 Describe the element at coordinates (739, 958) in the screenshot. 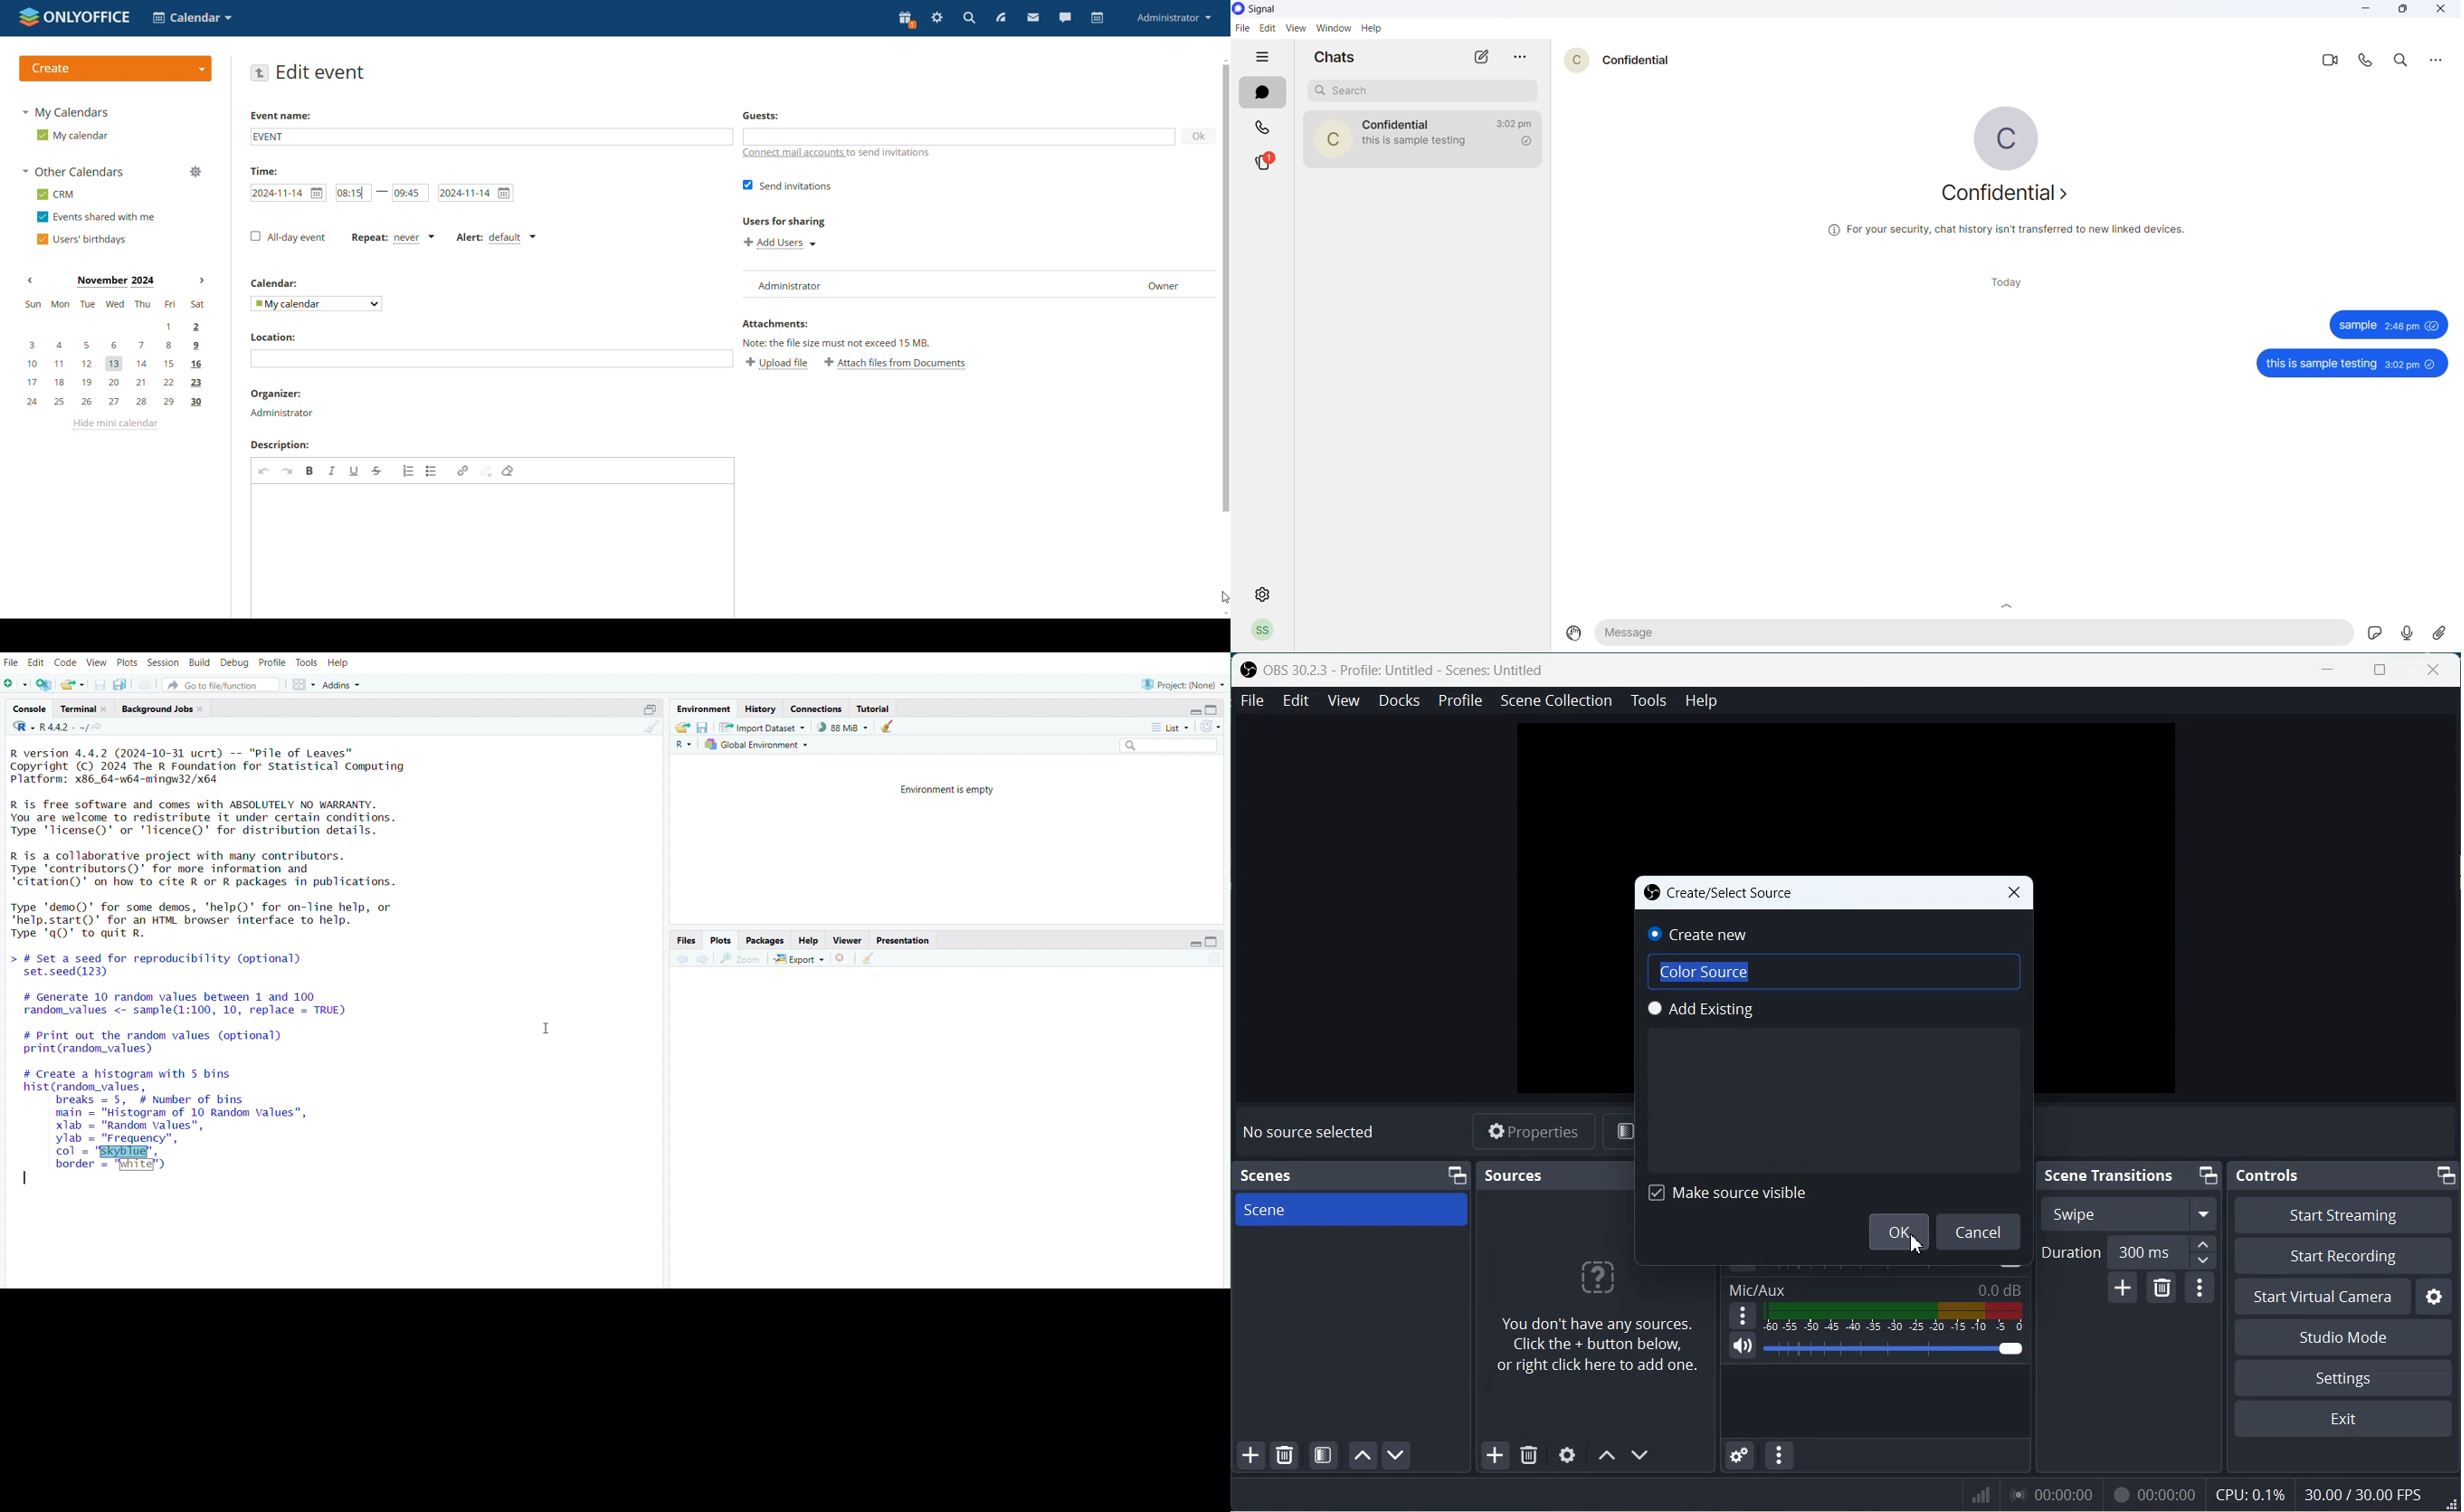

I see `view a larger version of the plot in new window` at that location.